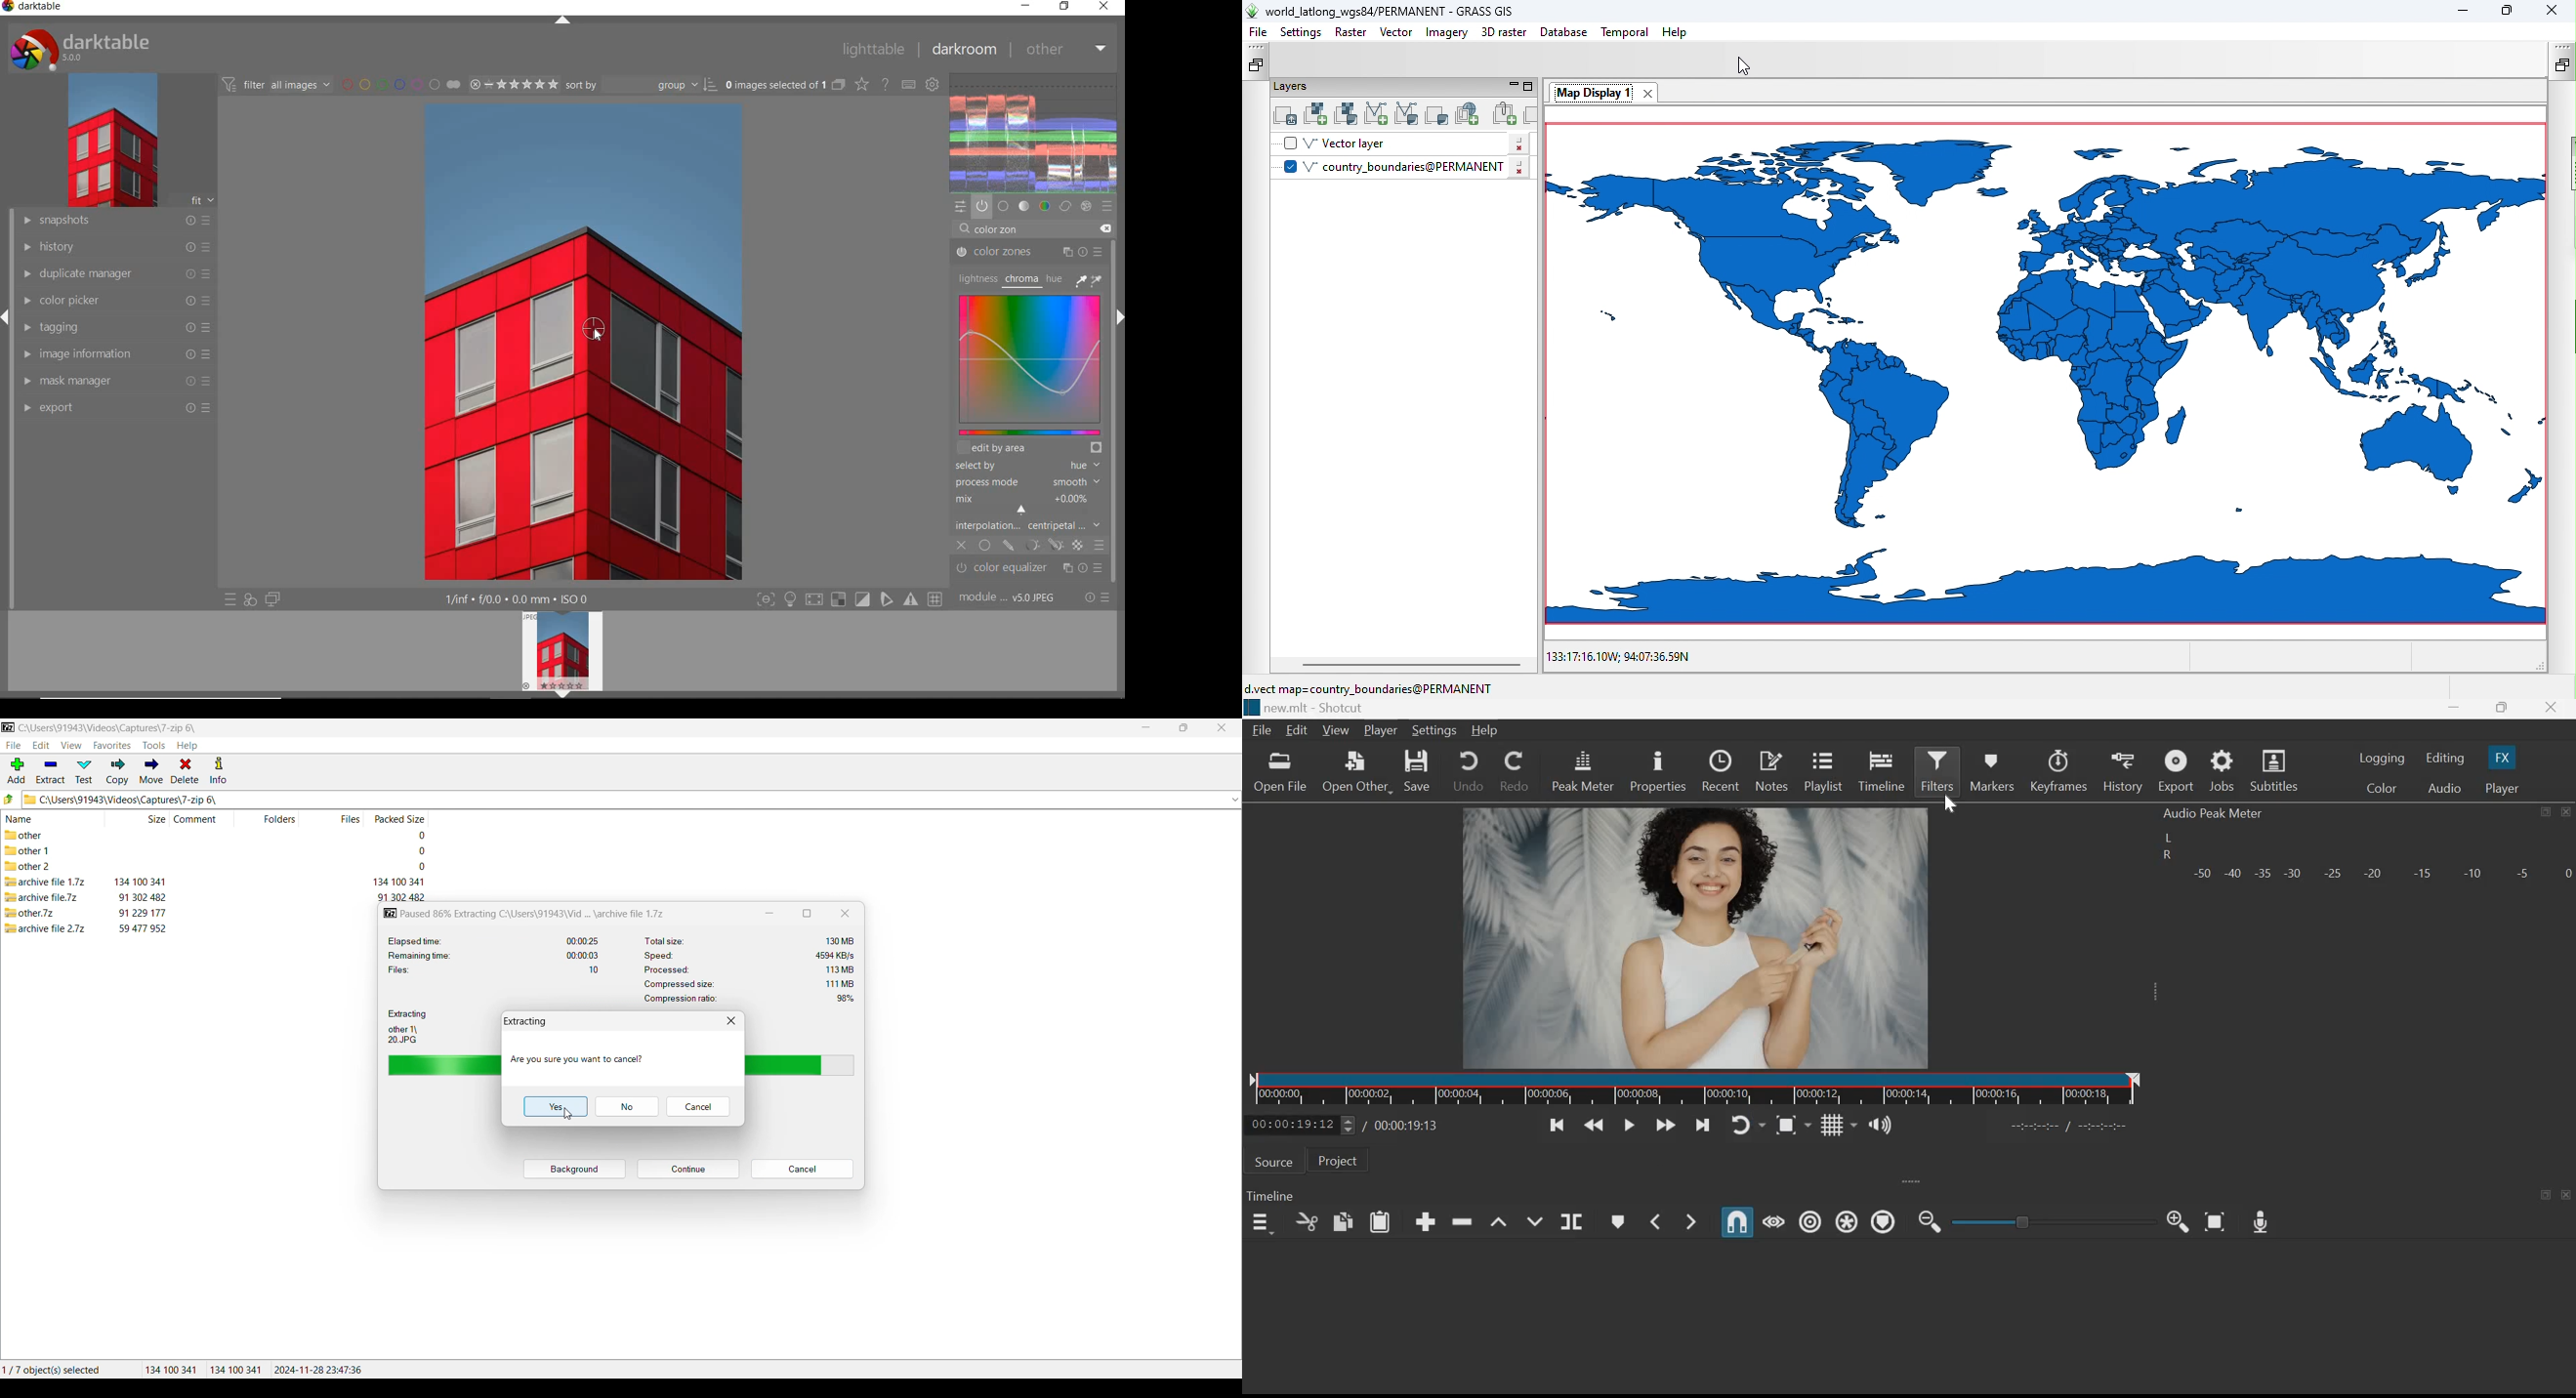 This screenshot has height=1400, width=2576. Describe the element at coordinates (748, 969) in the screenshot. I see `Processed: 113 MB` at that location.